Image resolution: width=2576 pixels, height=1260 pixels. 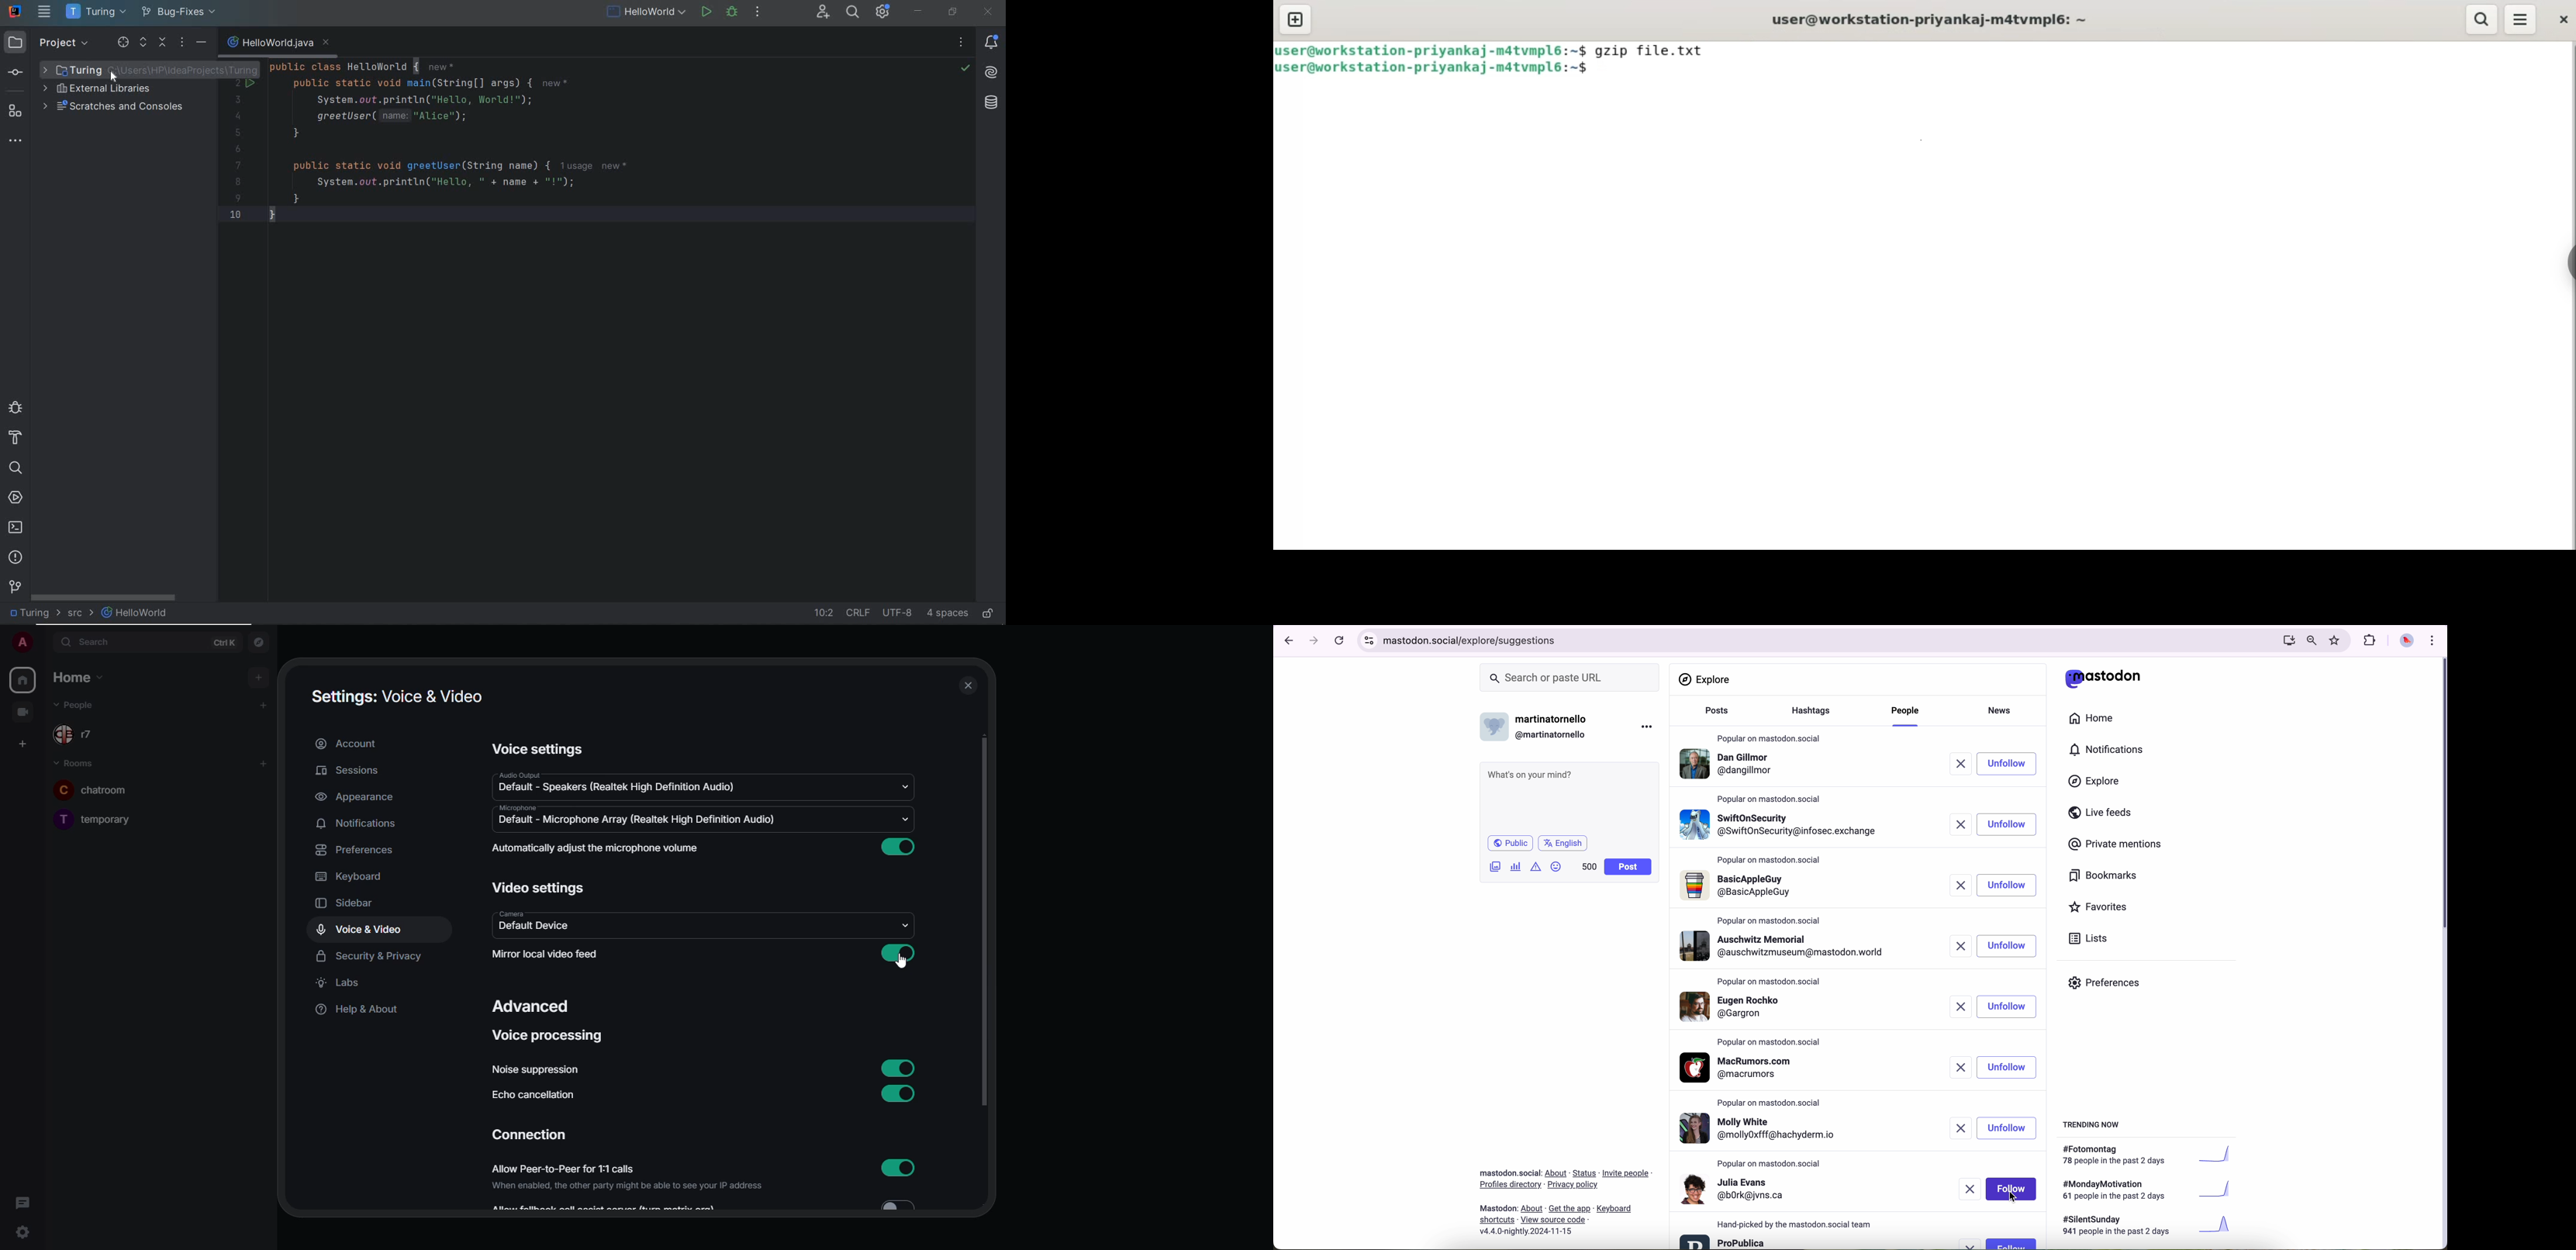 I want to click on video settings, so click(x=539, y=890).